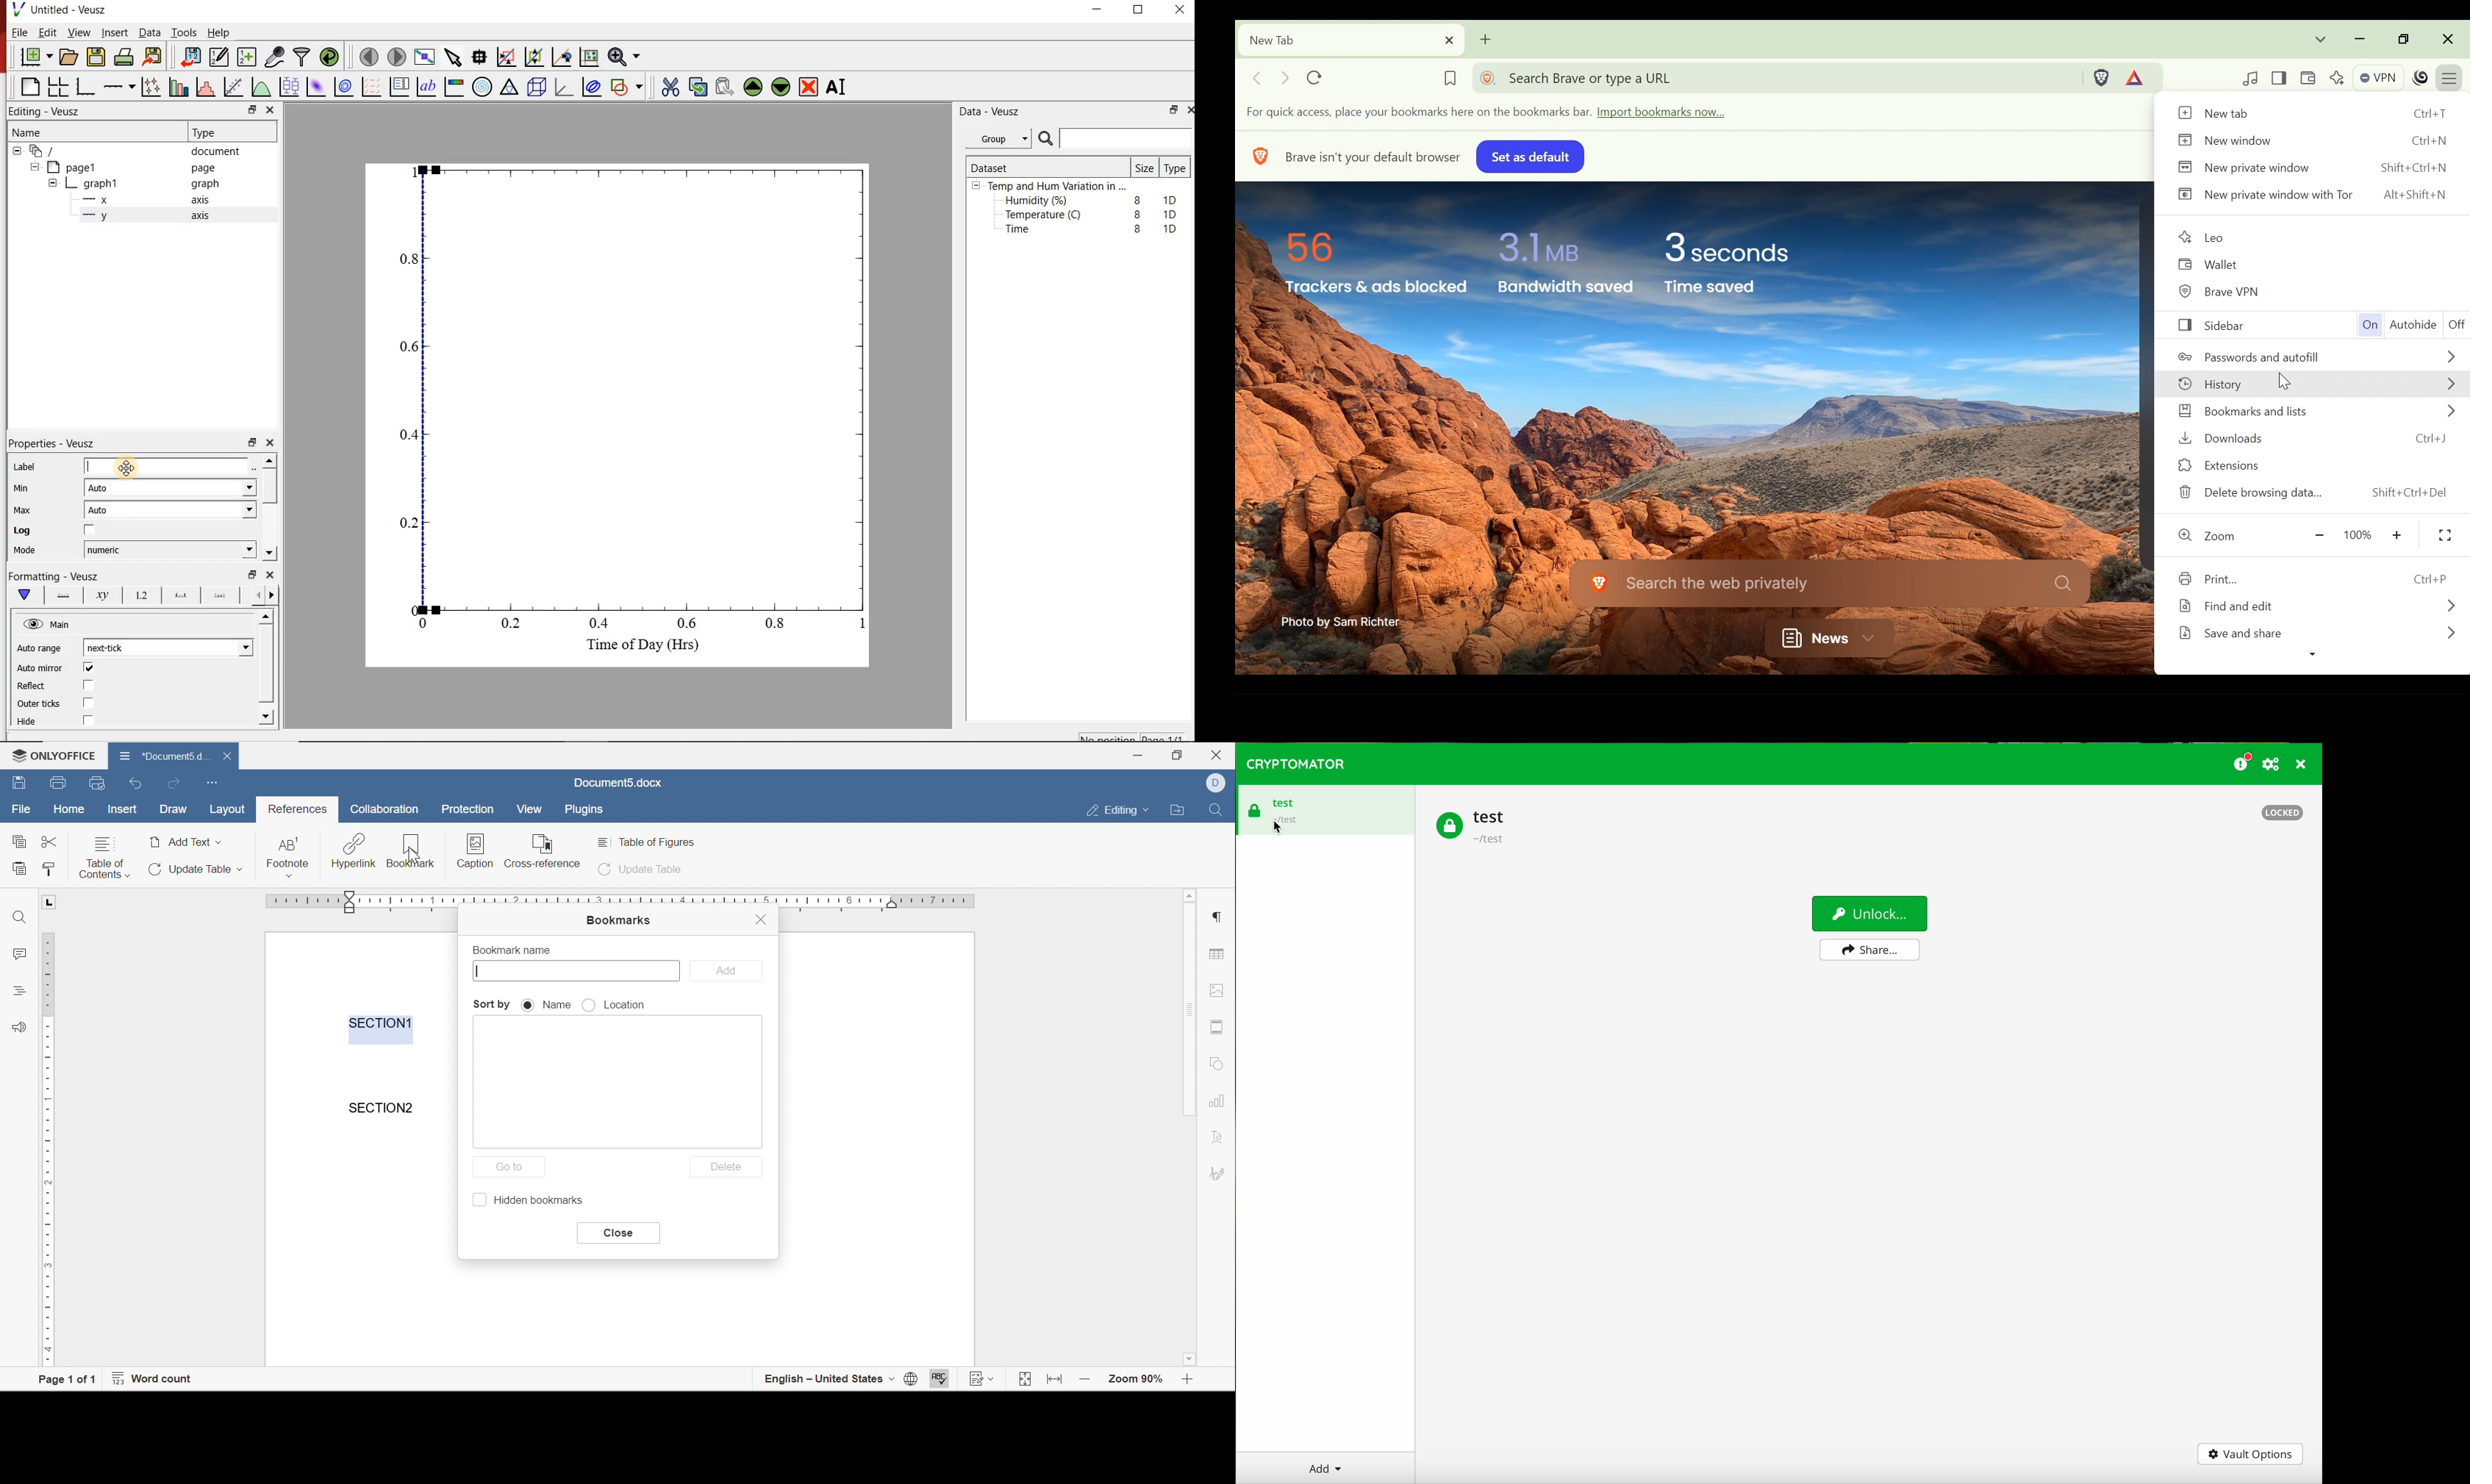  Describe the element at coordinates (1175, 754) in the screenshot. I see `restore down` at that location.